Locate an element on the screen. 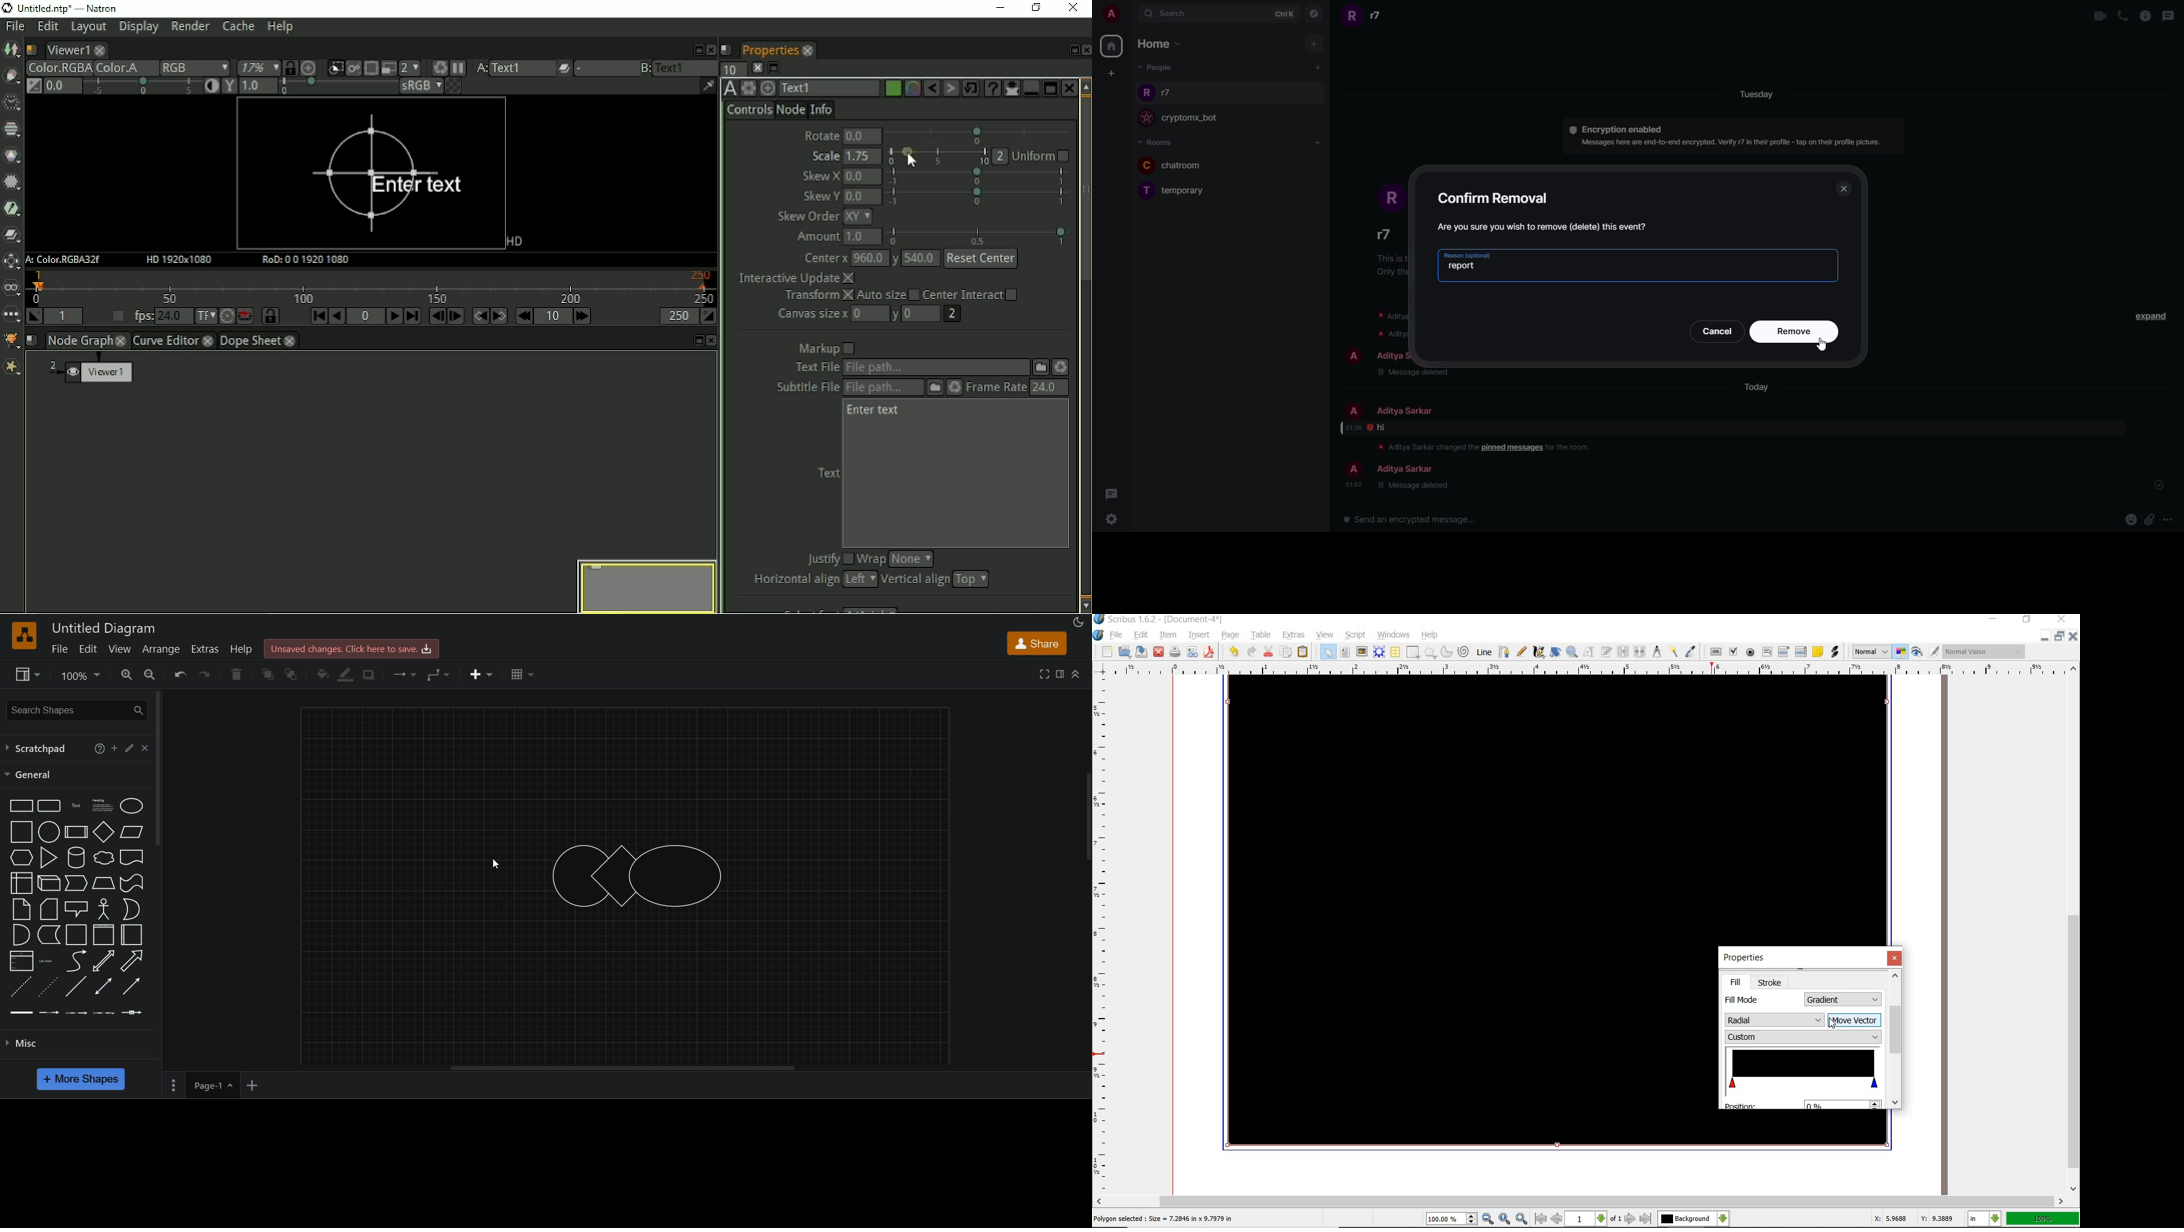 The width and height of the screenshot is (2184, 1232). table is located at coordinates (1261, 635).